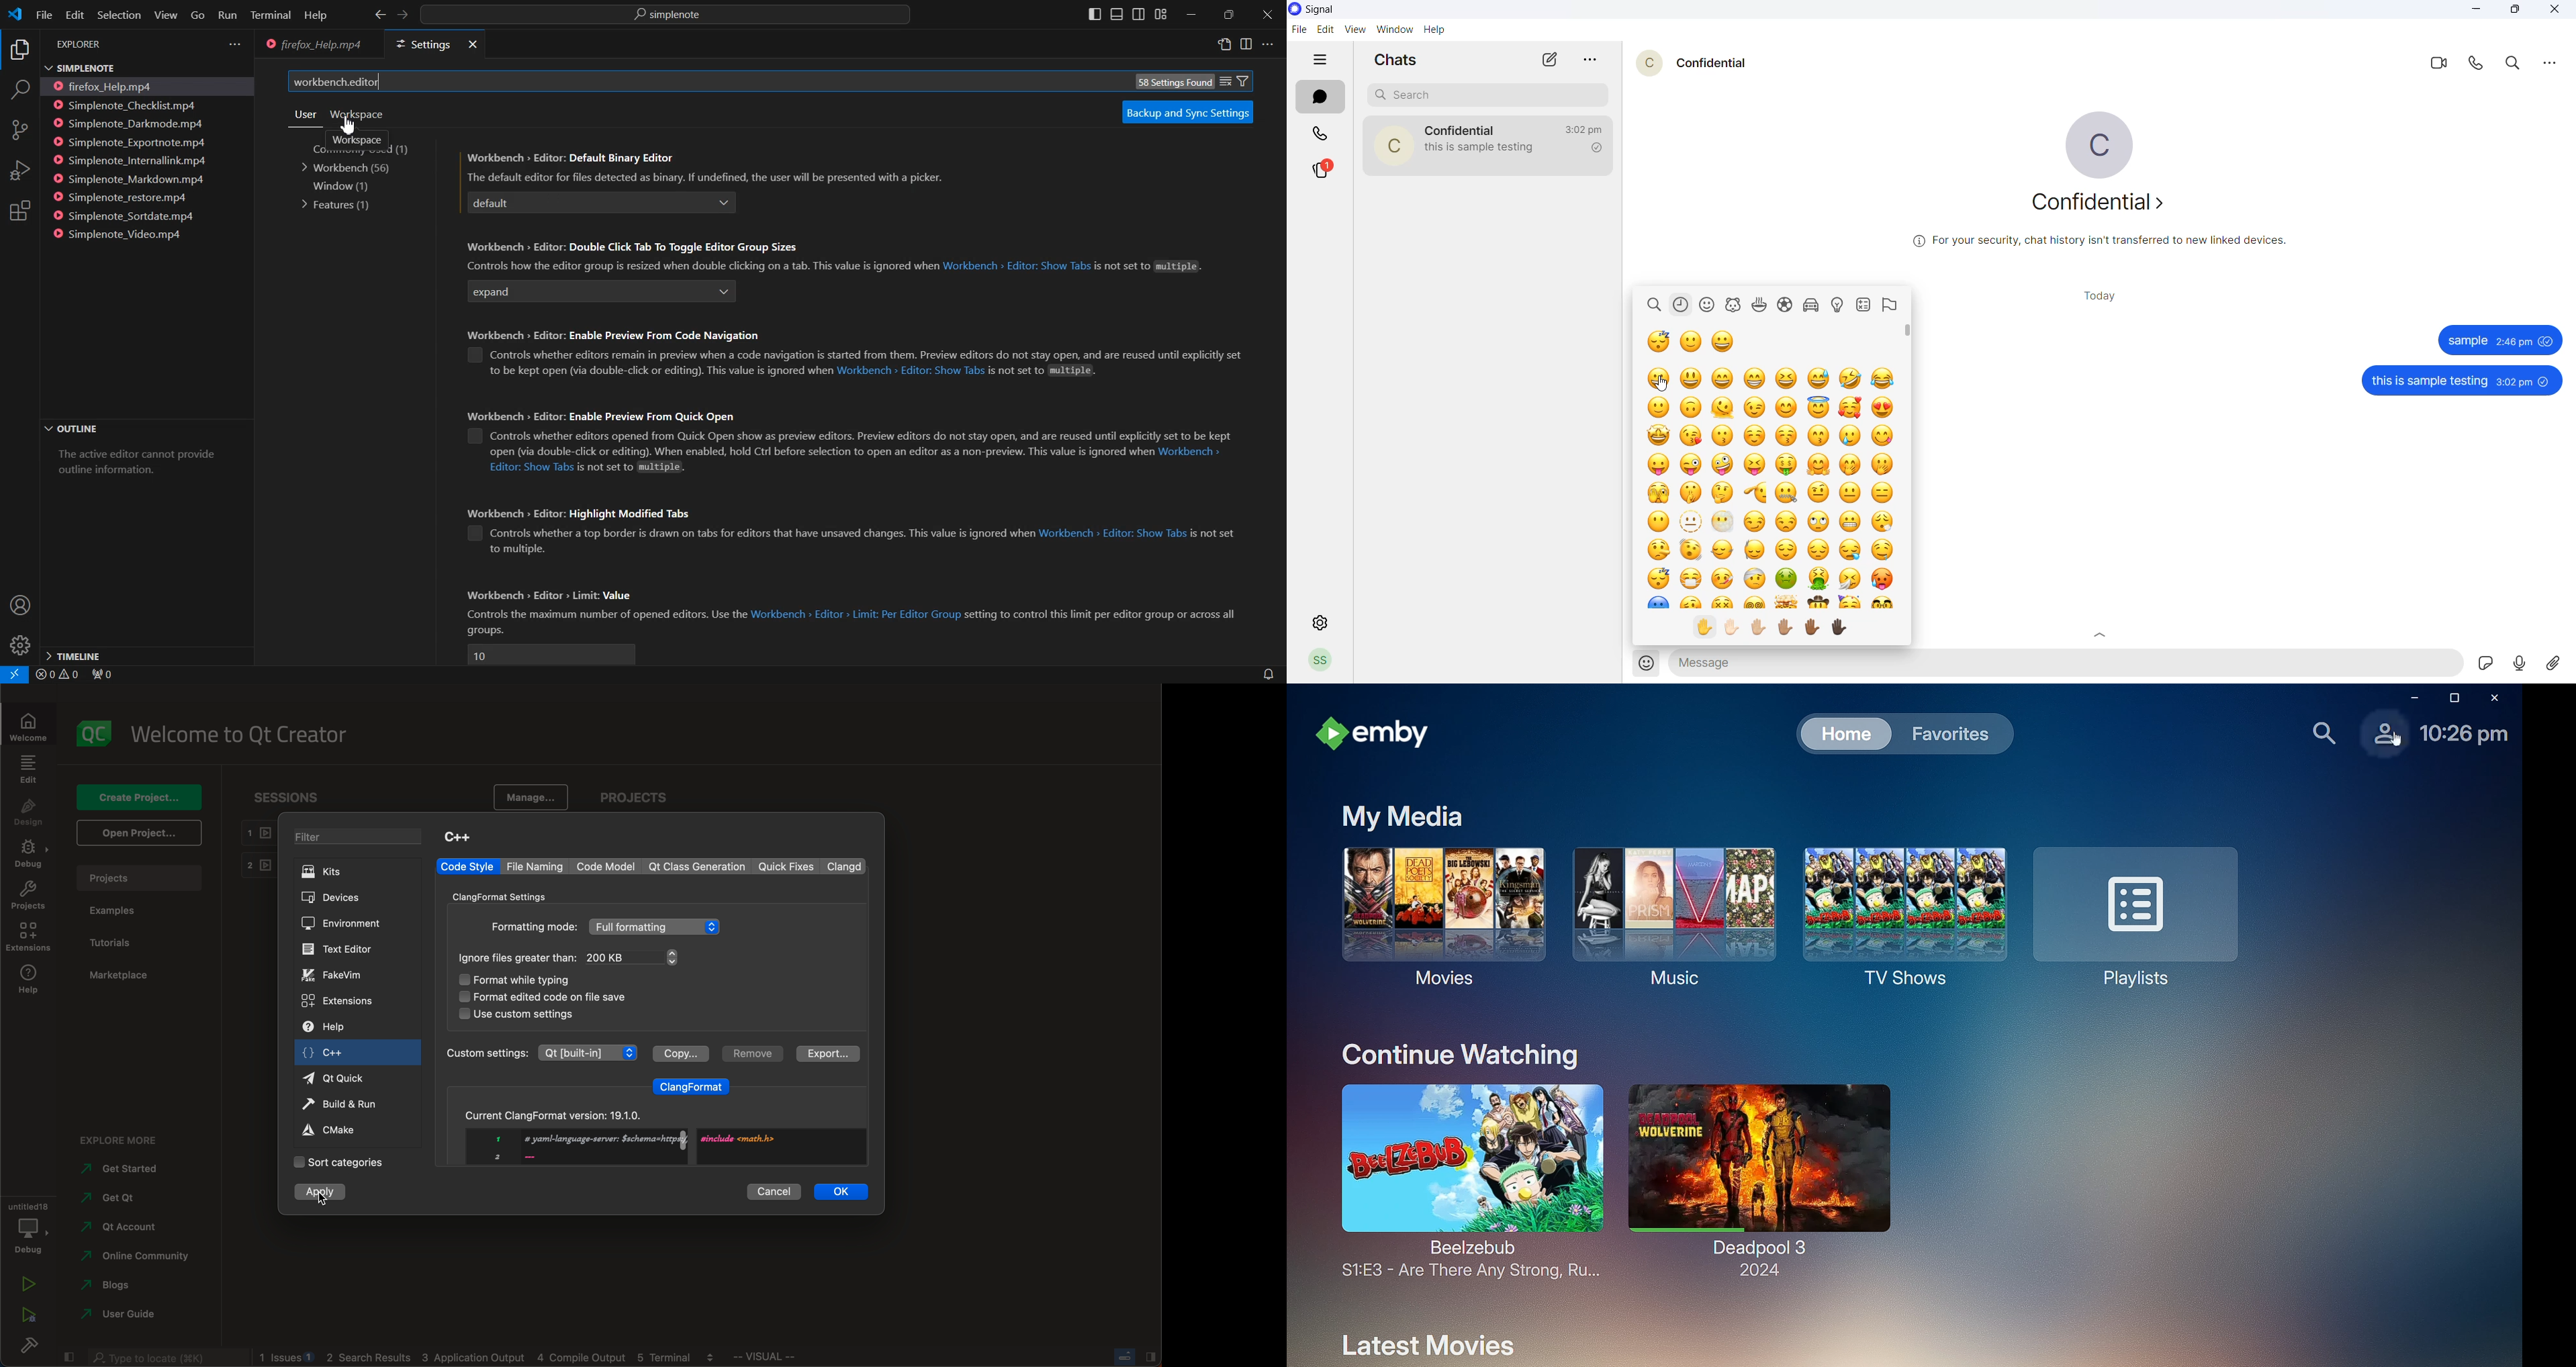  What do you see at coordinates (117, 1202) in the screenshot?
I see `qt` at bounding box center [117, 1202].